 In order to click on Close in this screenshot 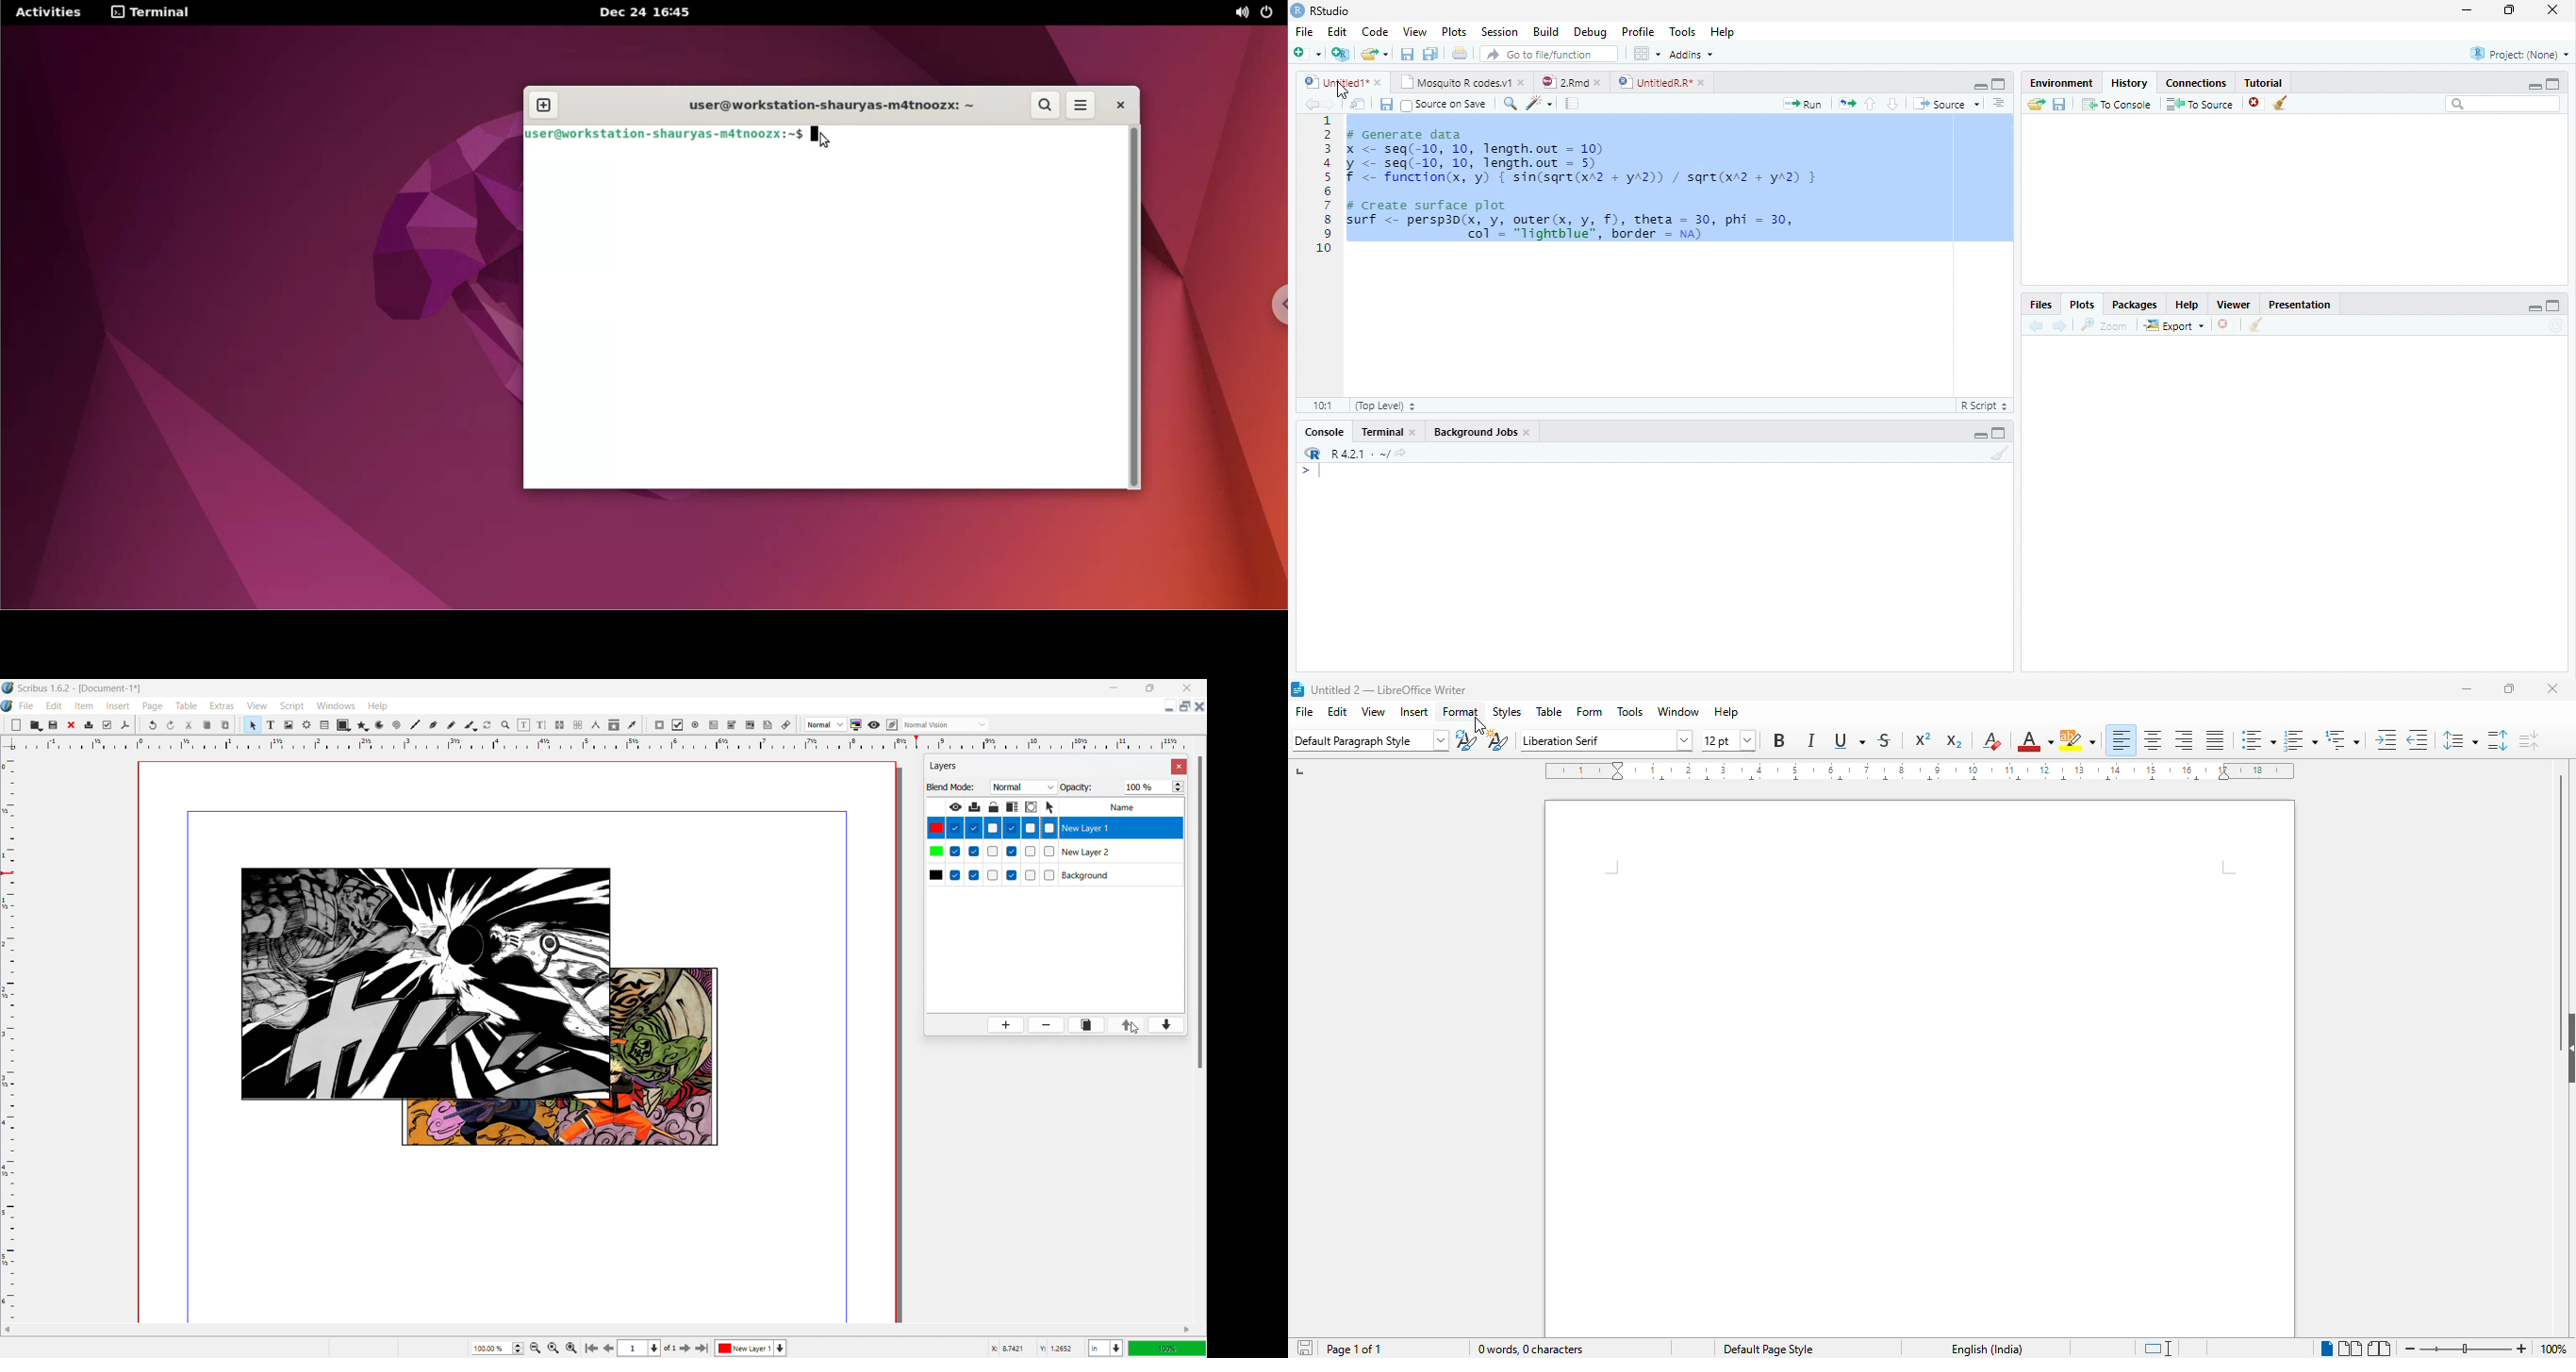, I will do `click(1413, 432)`.